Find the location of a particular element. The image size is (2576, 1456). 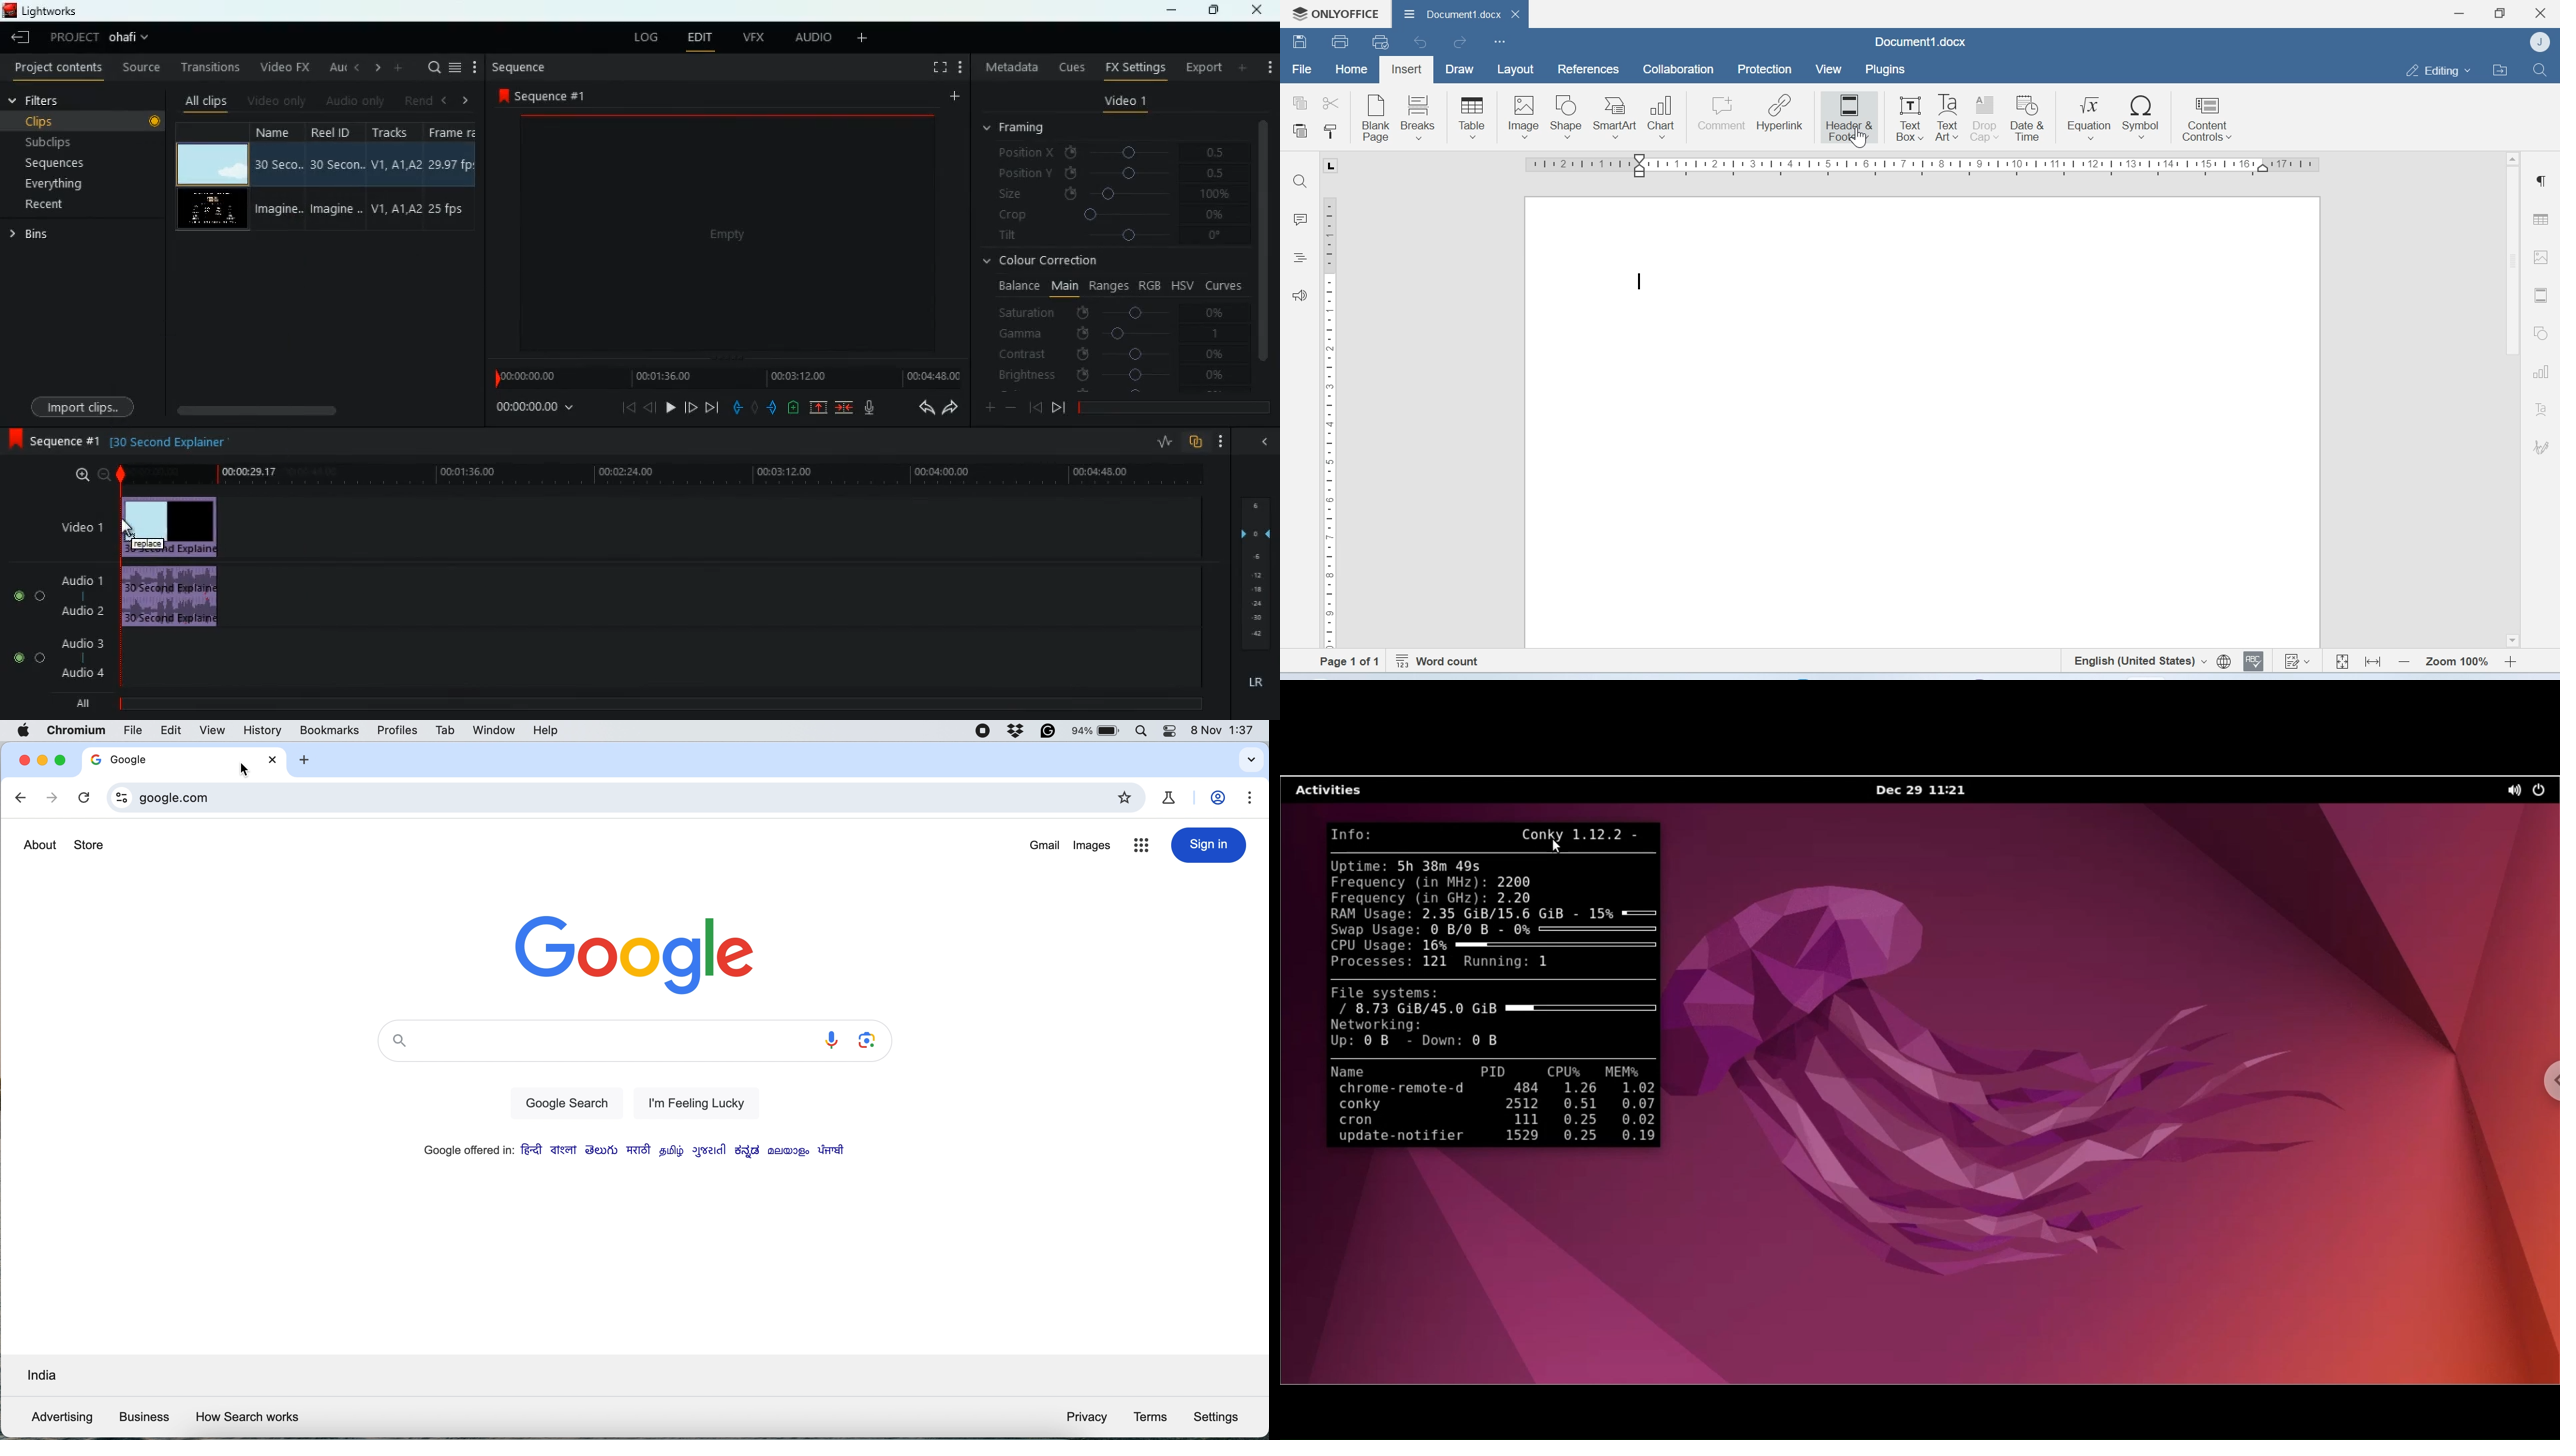

Chart is located at coordinates (1666, 115).